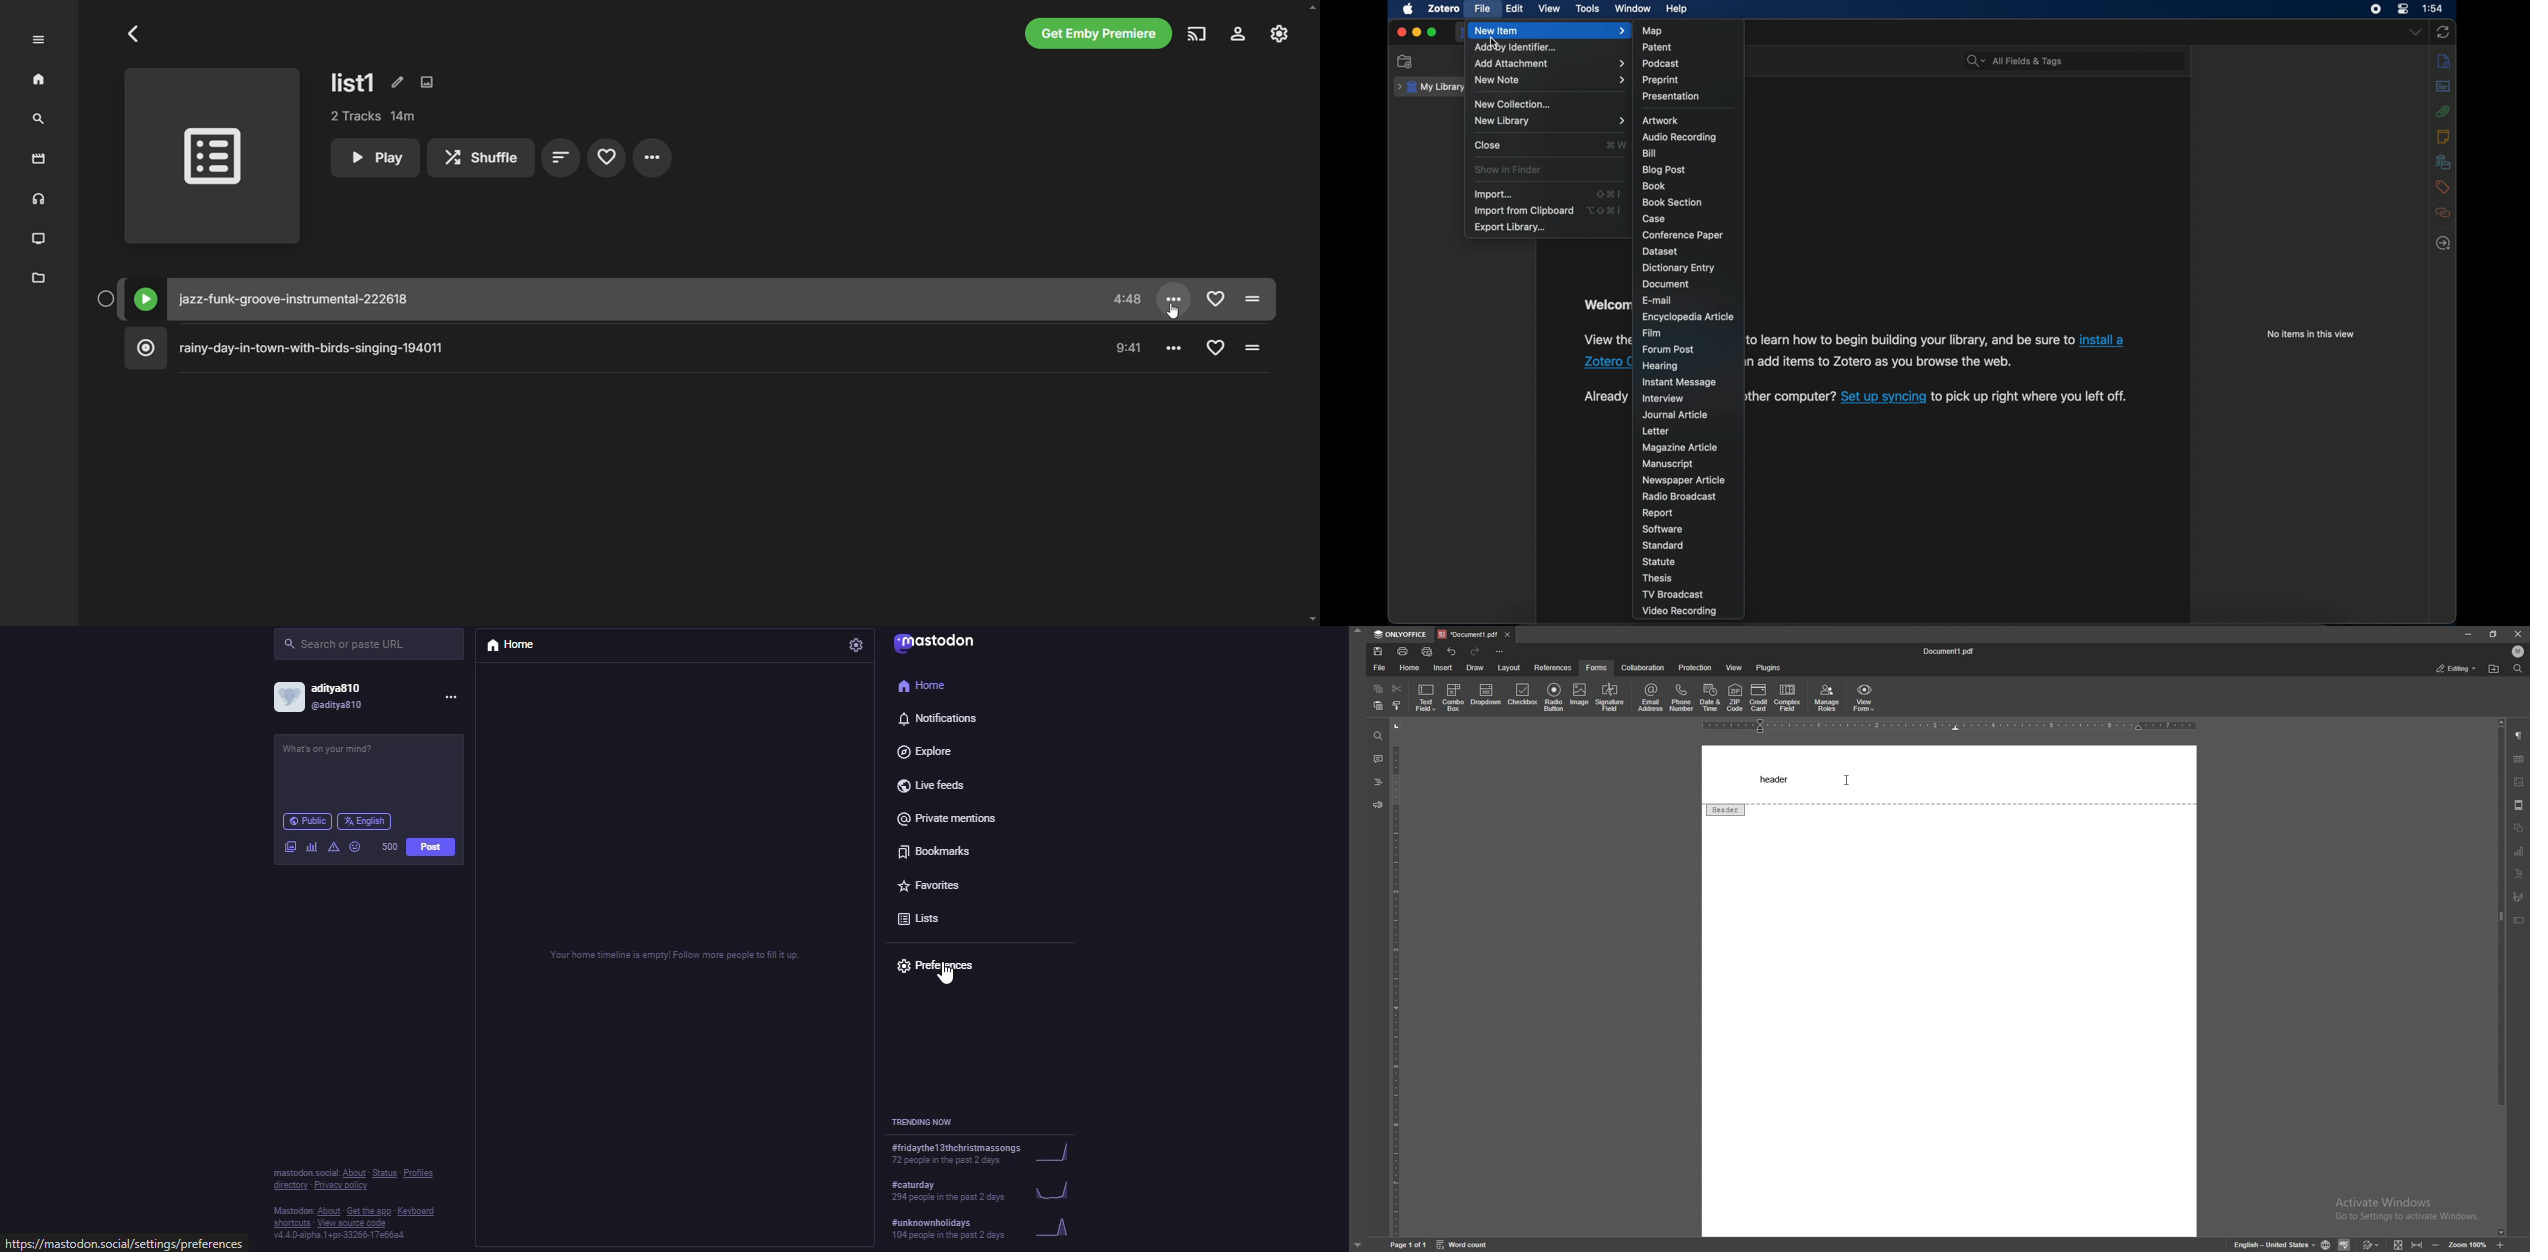 The height and width of the screenshot is (1260, 2548). What do you see at coordinates (39, 120) in the screenshot?
I see `search` at bounding box center [39, 120].